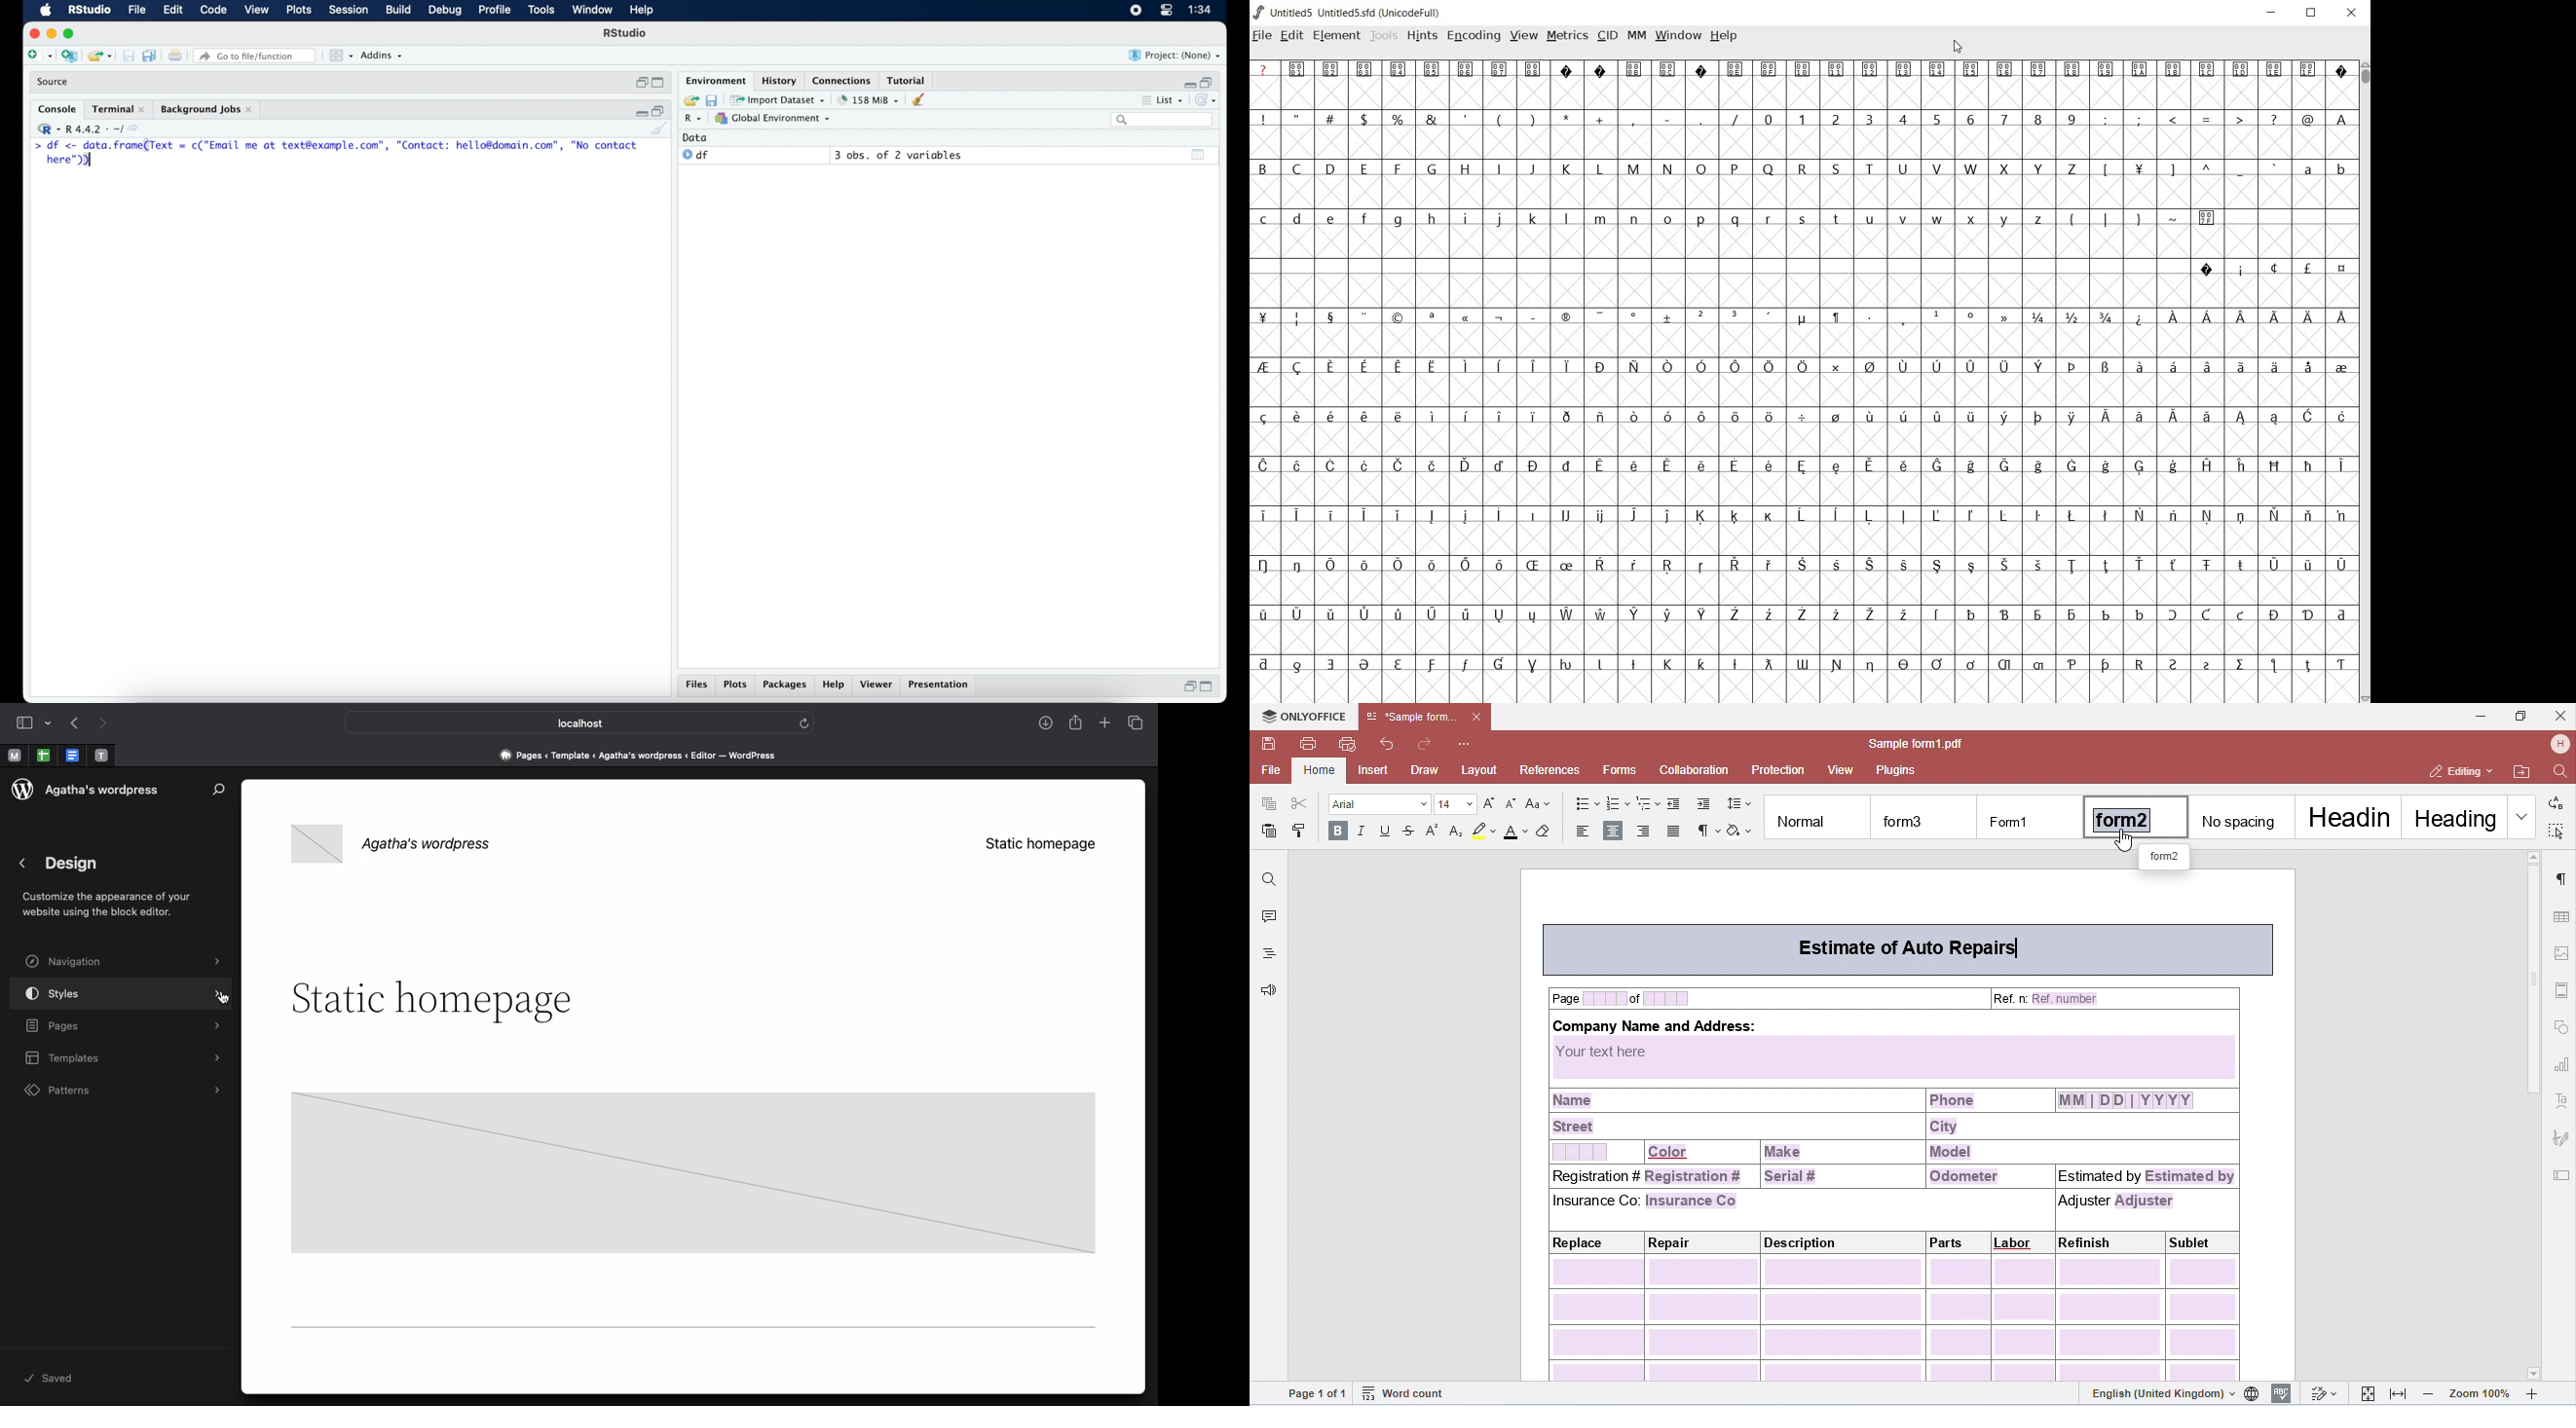 Image resolution: width=2576 pixels, height=1428 pixels. Describe the element at coordinates (2308, 466) in the screenshot. I see `Symbol` at that location.